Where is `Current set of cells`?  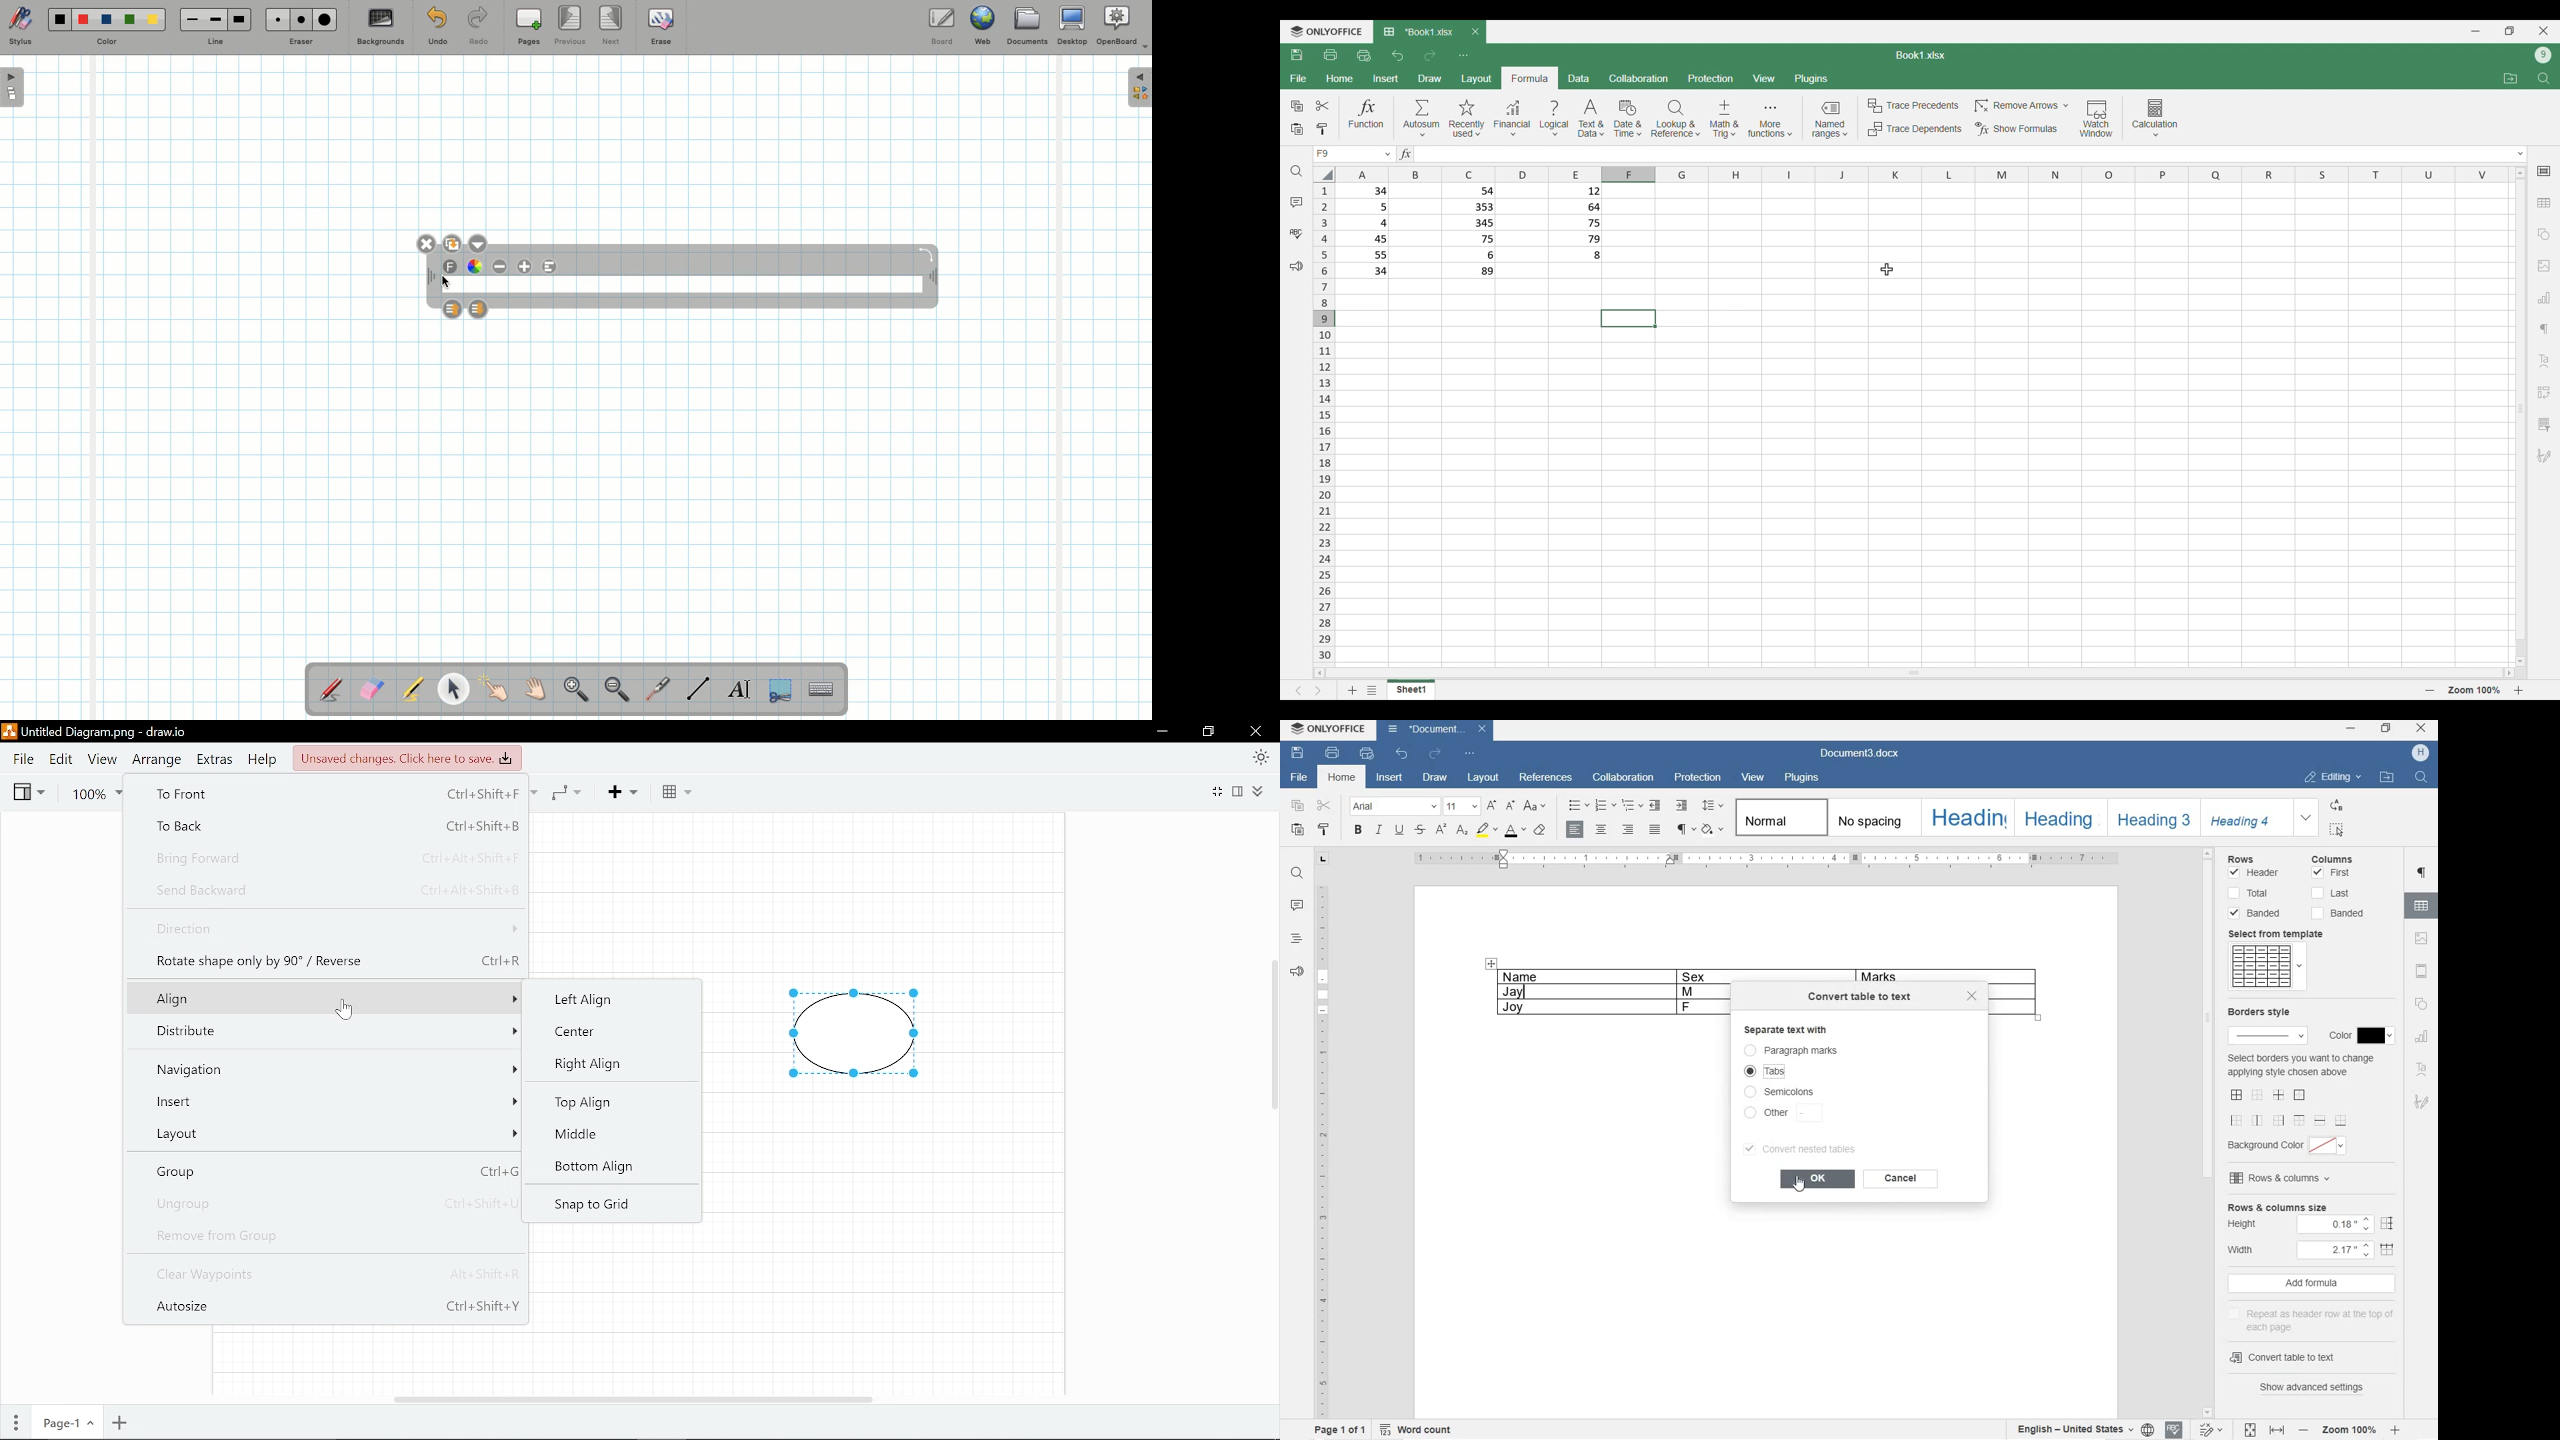 Current set of cells is located at coordinates (1925, 497).